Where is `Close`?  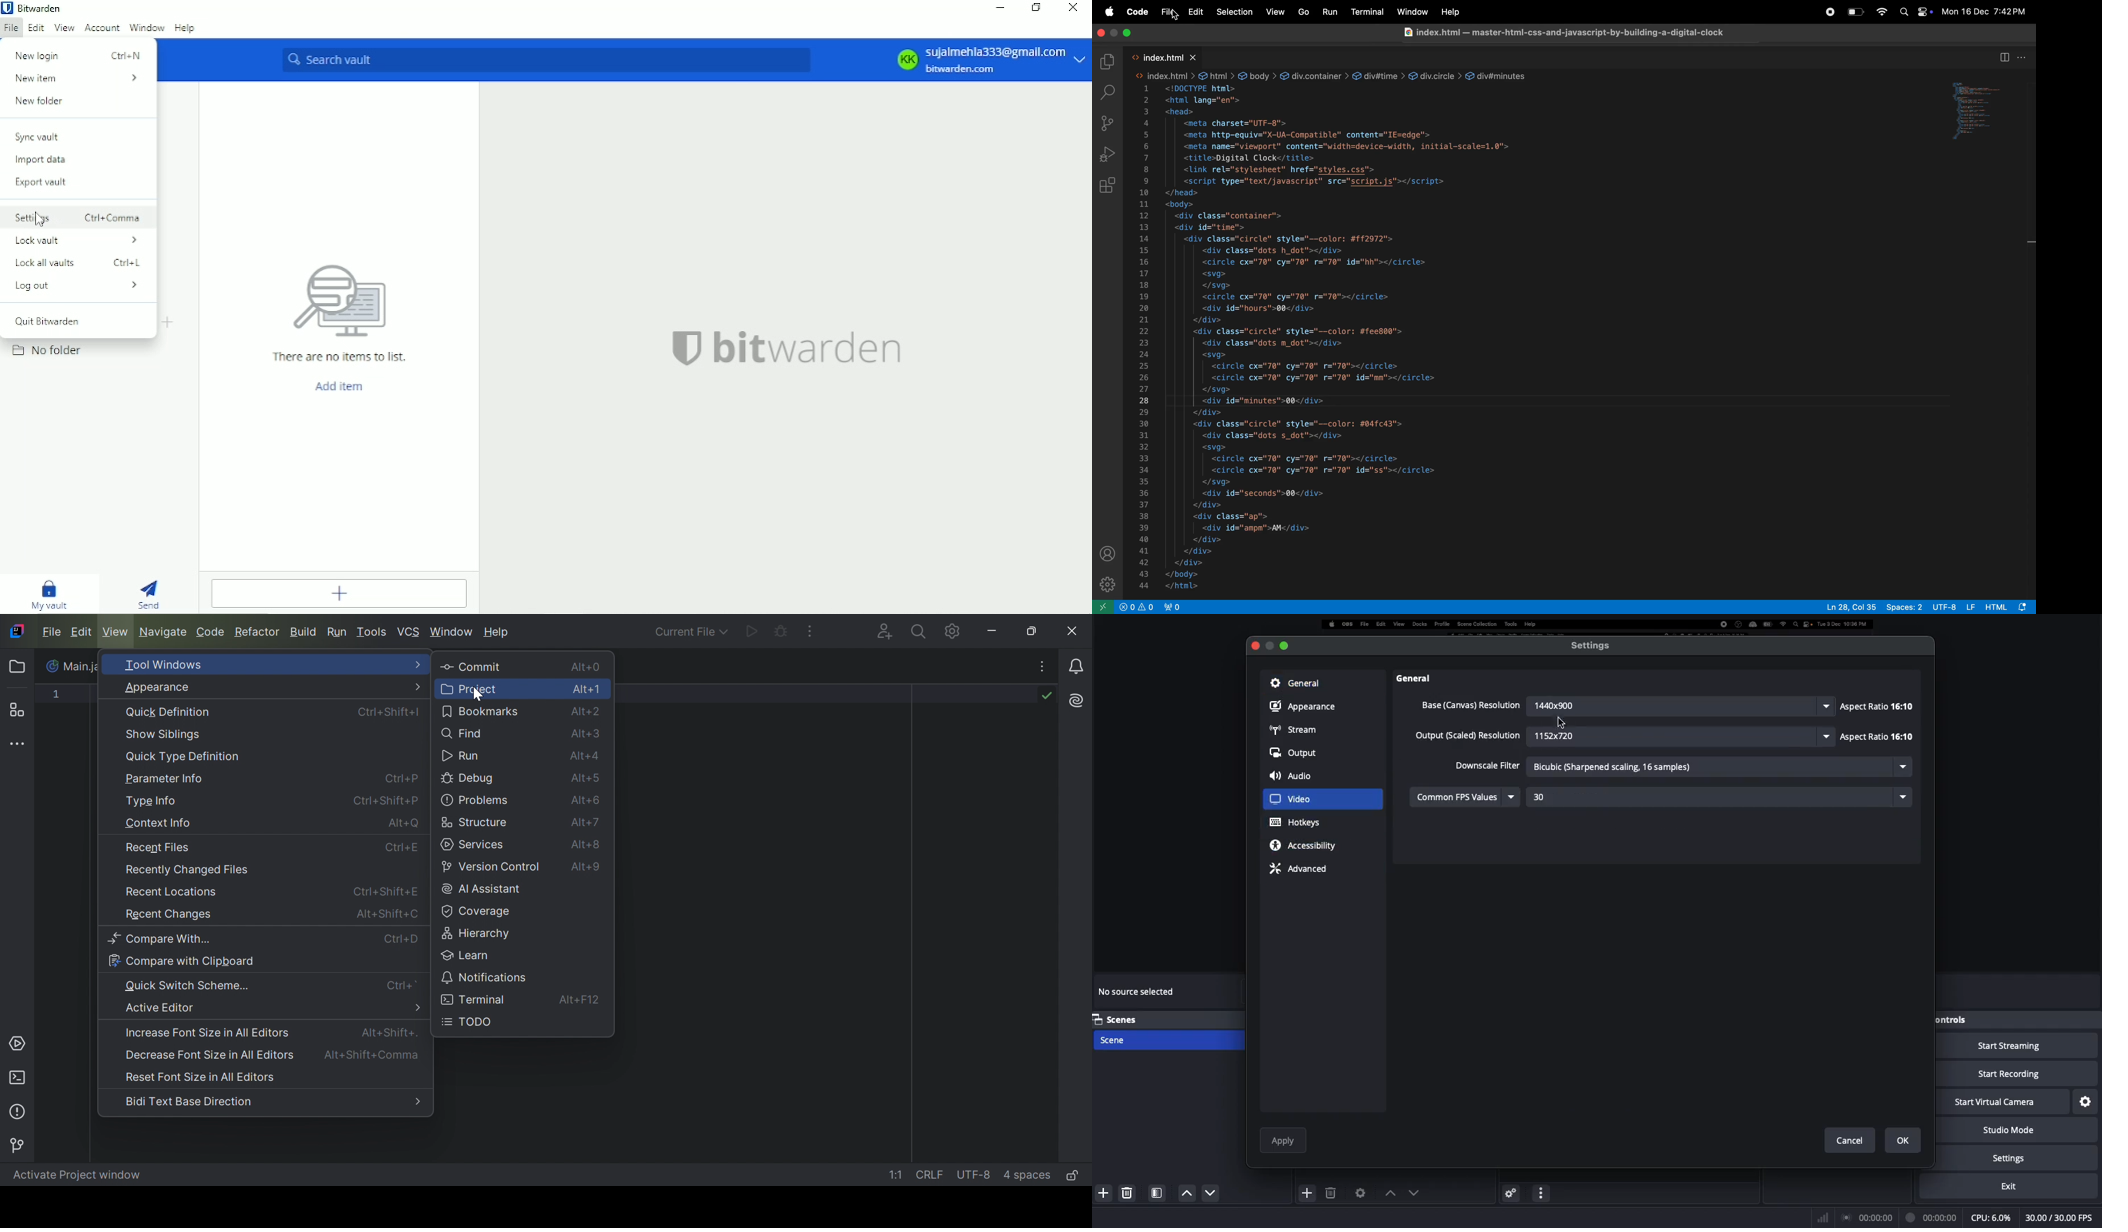
Close is located at coordinates (1254, 646).